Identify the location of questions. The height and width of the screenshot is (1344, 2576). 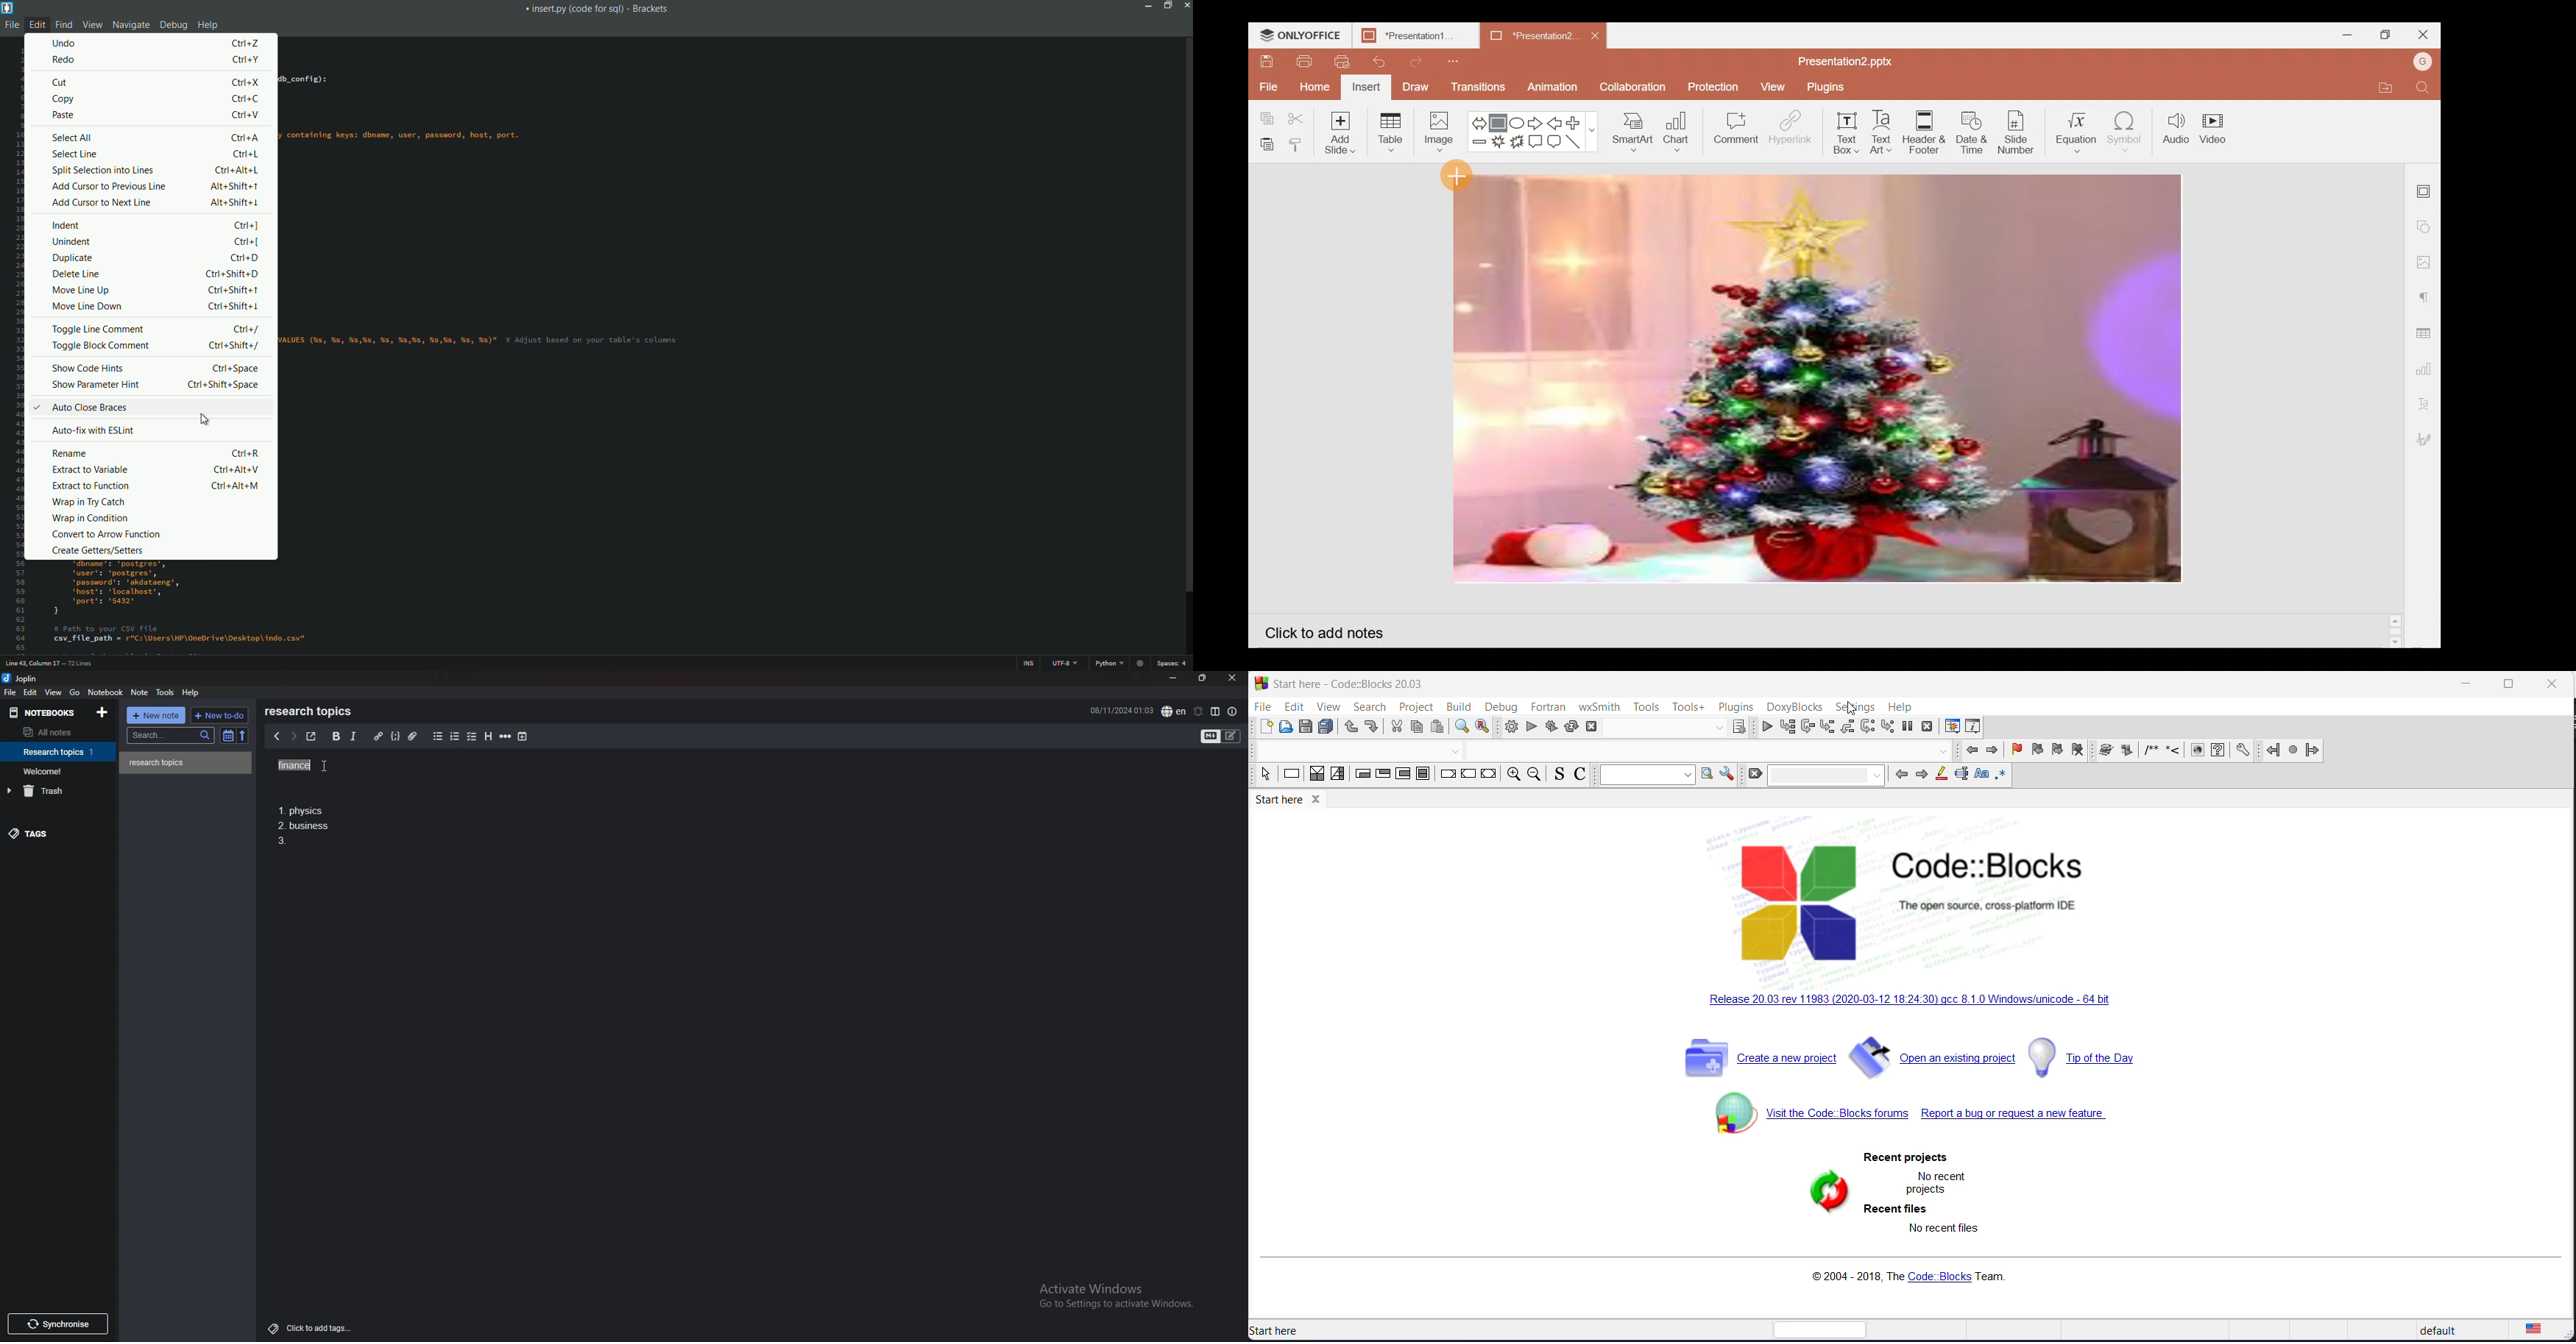
(2217, 751).